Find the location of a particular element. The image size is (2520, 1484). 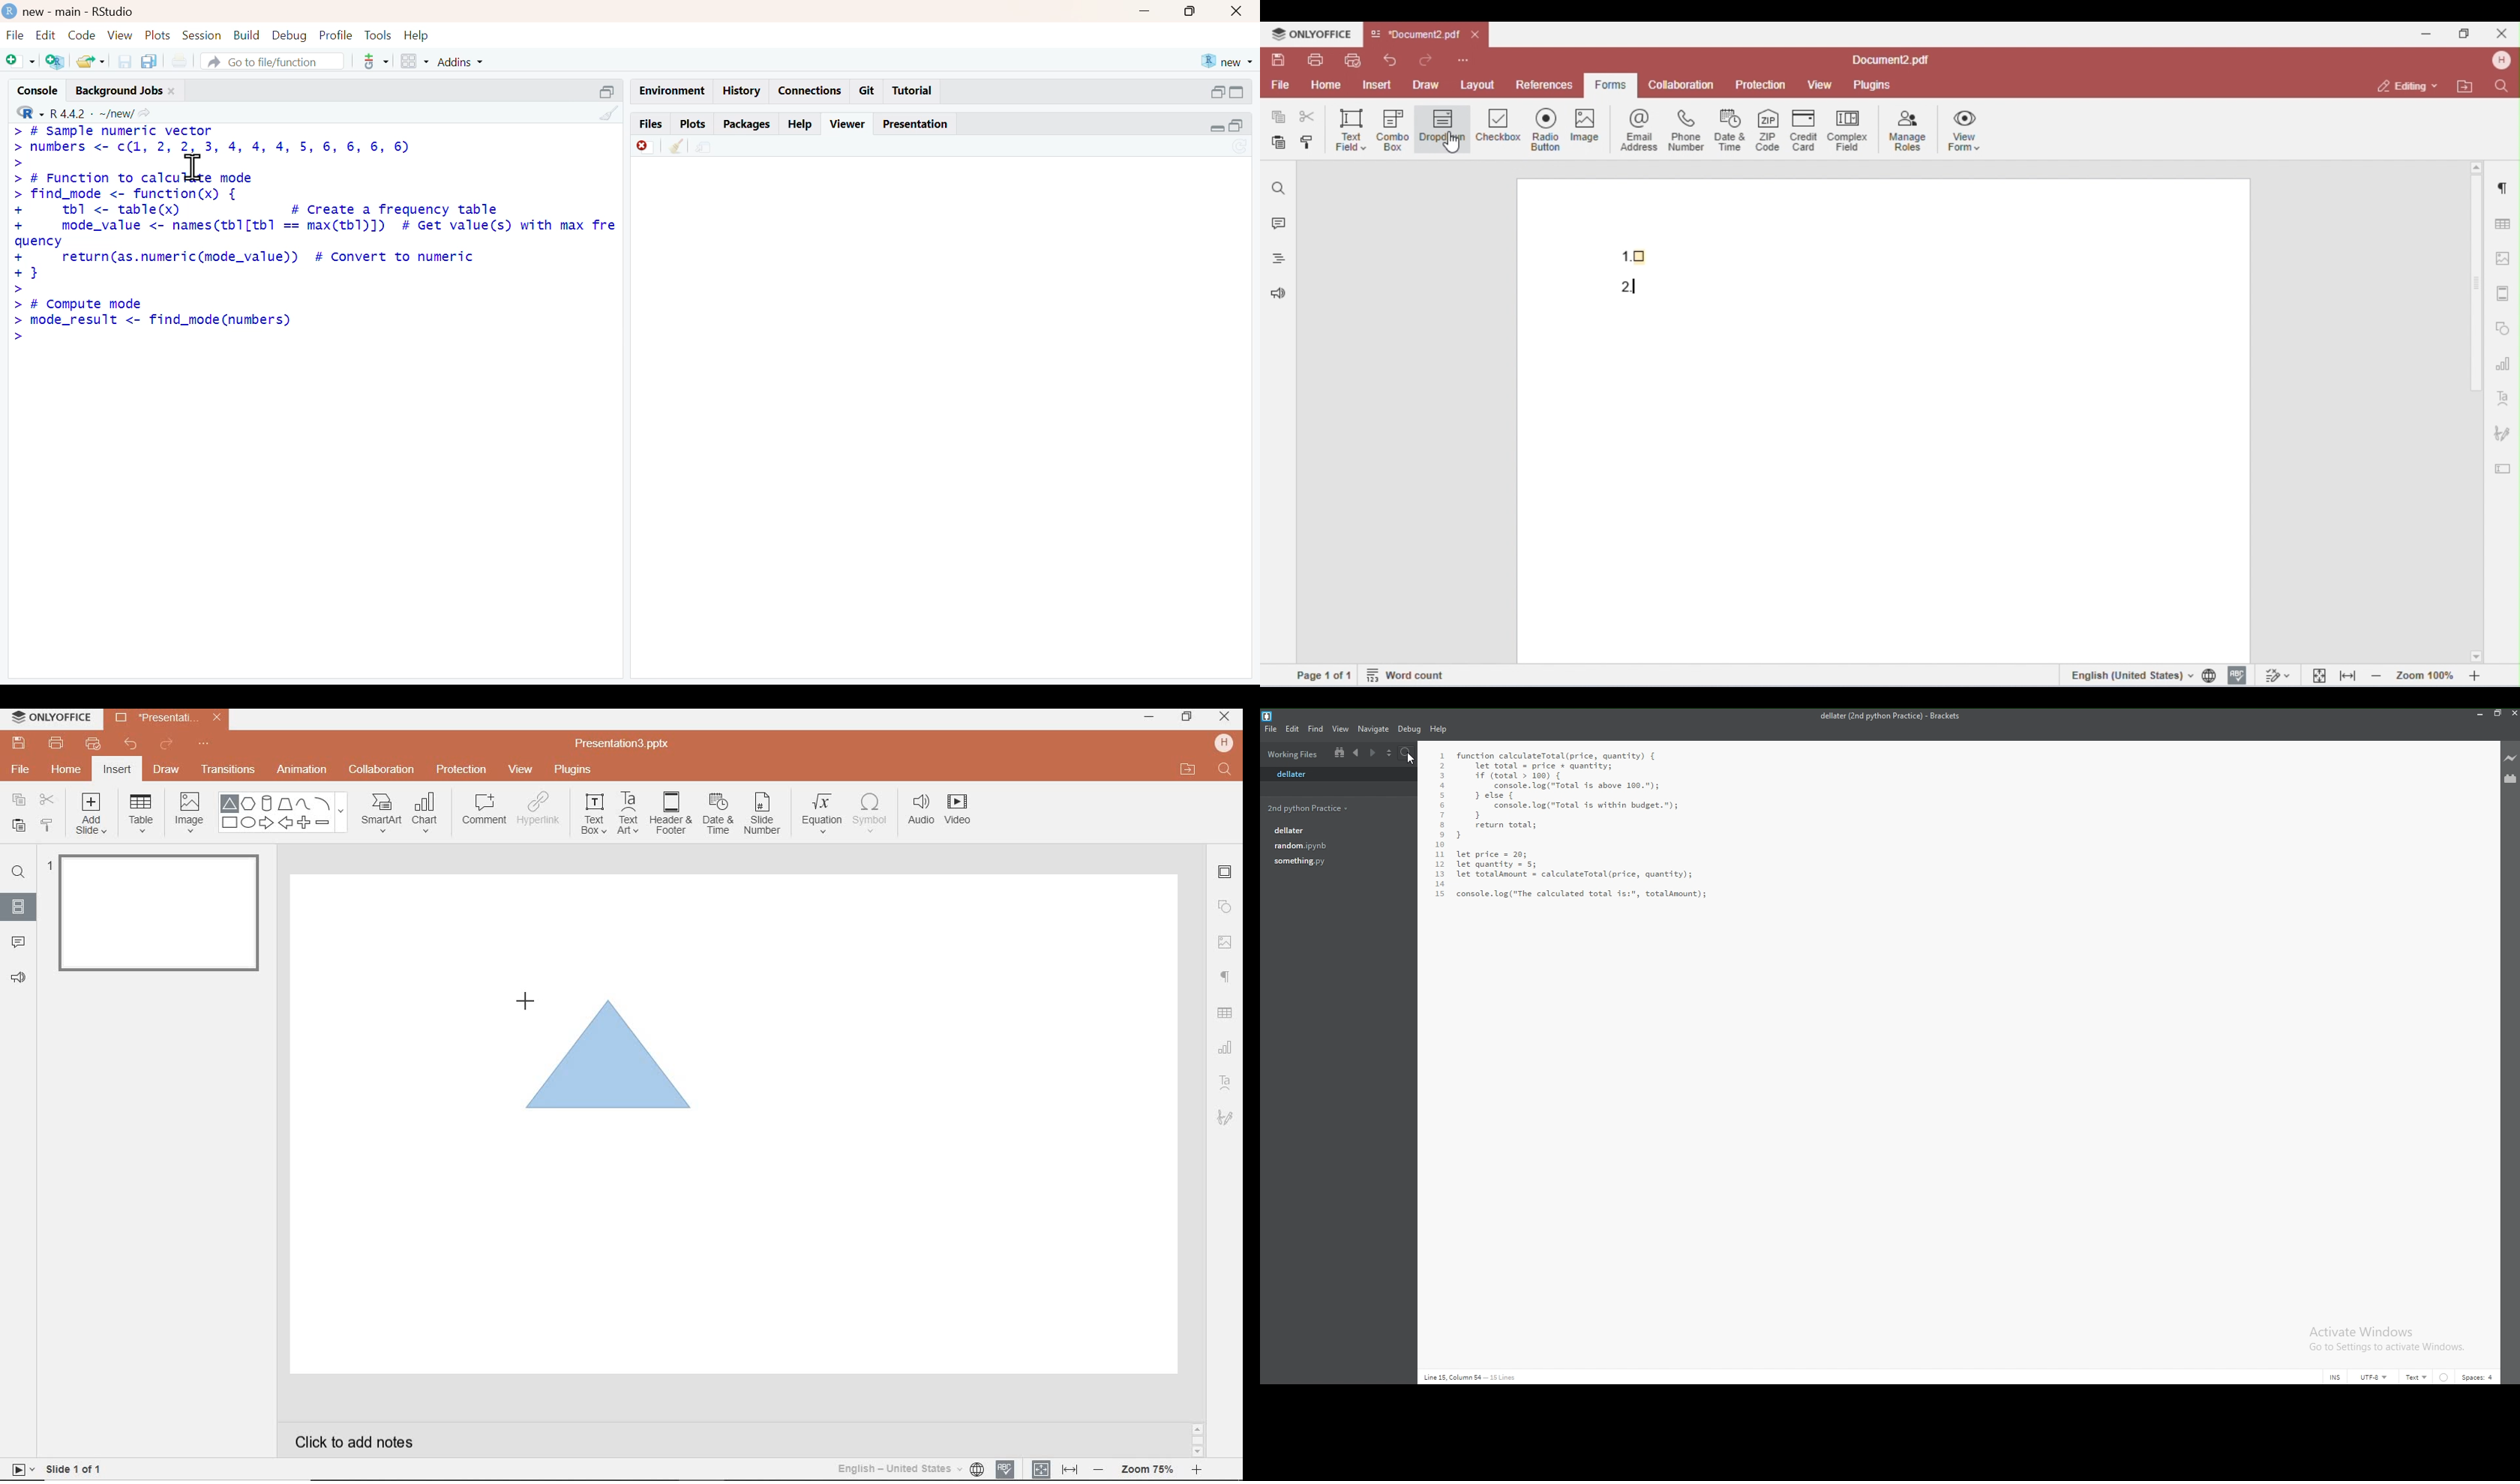

share is located at coordinates (704, 148).